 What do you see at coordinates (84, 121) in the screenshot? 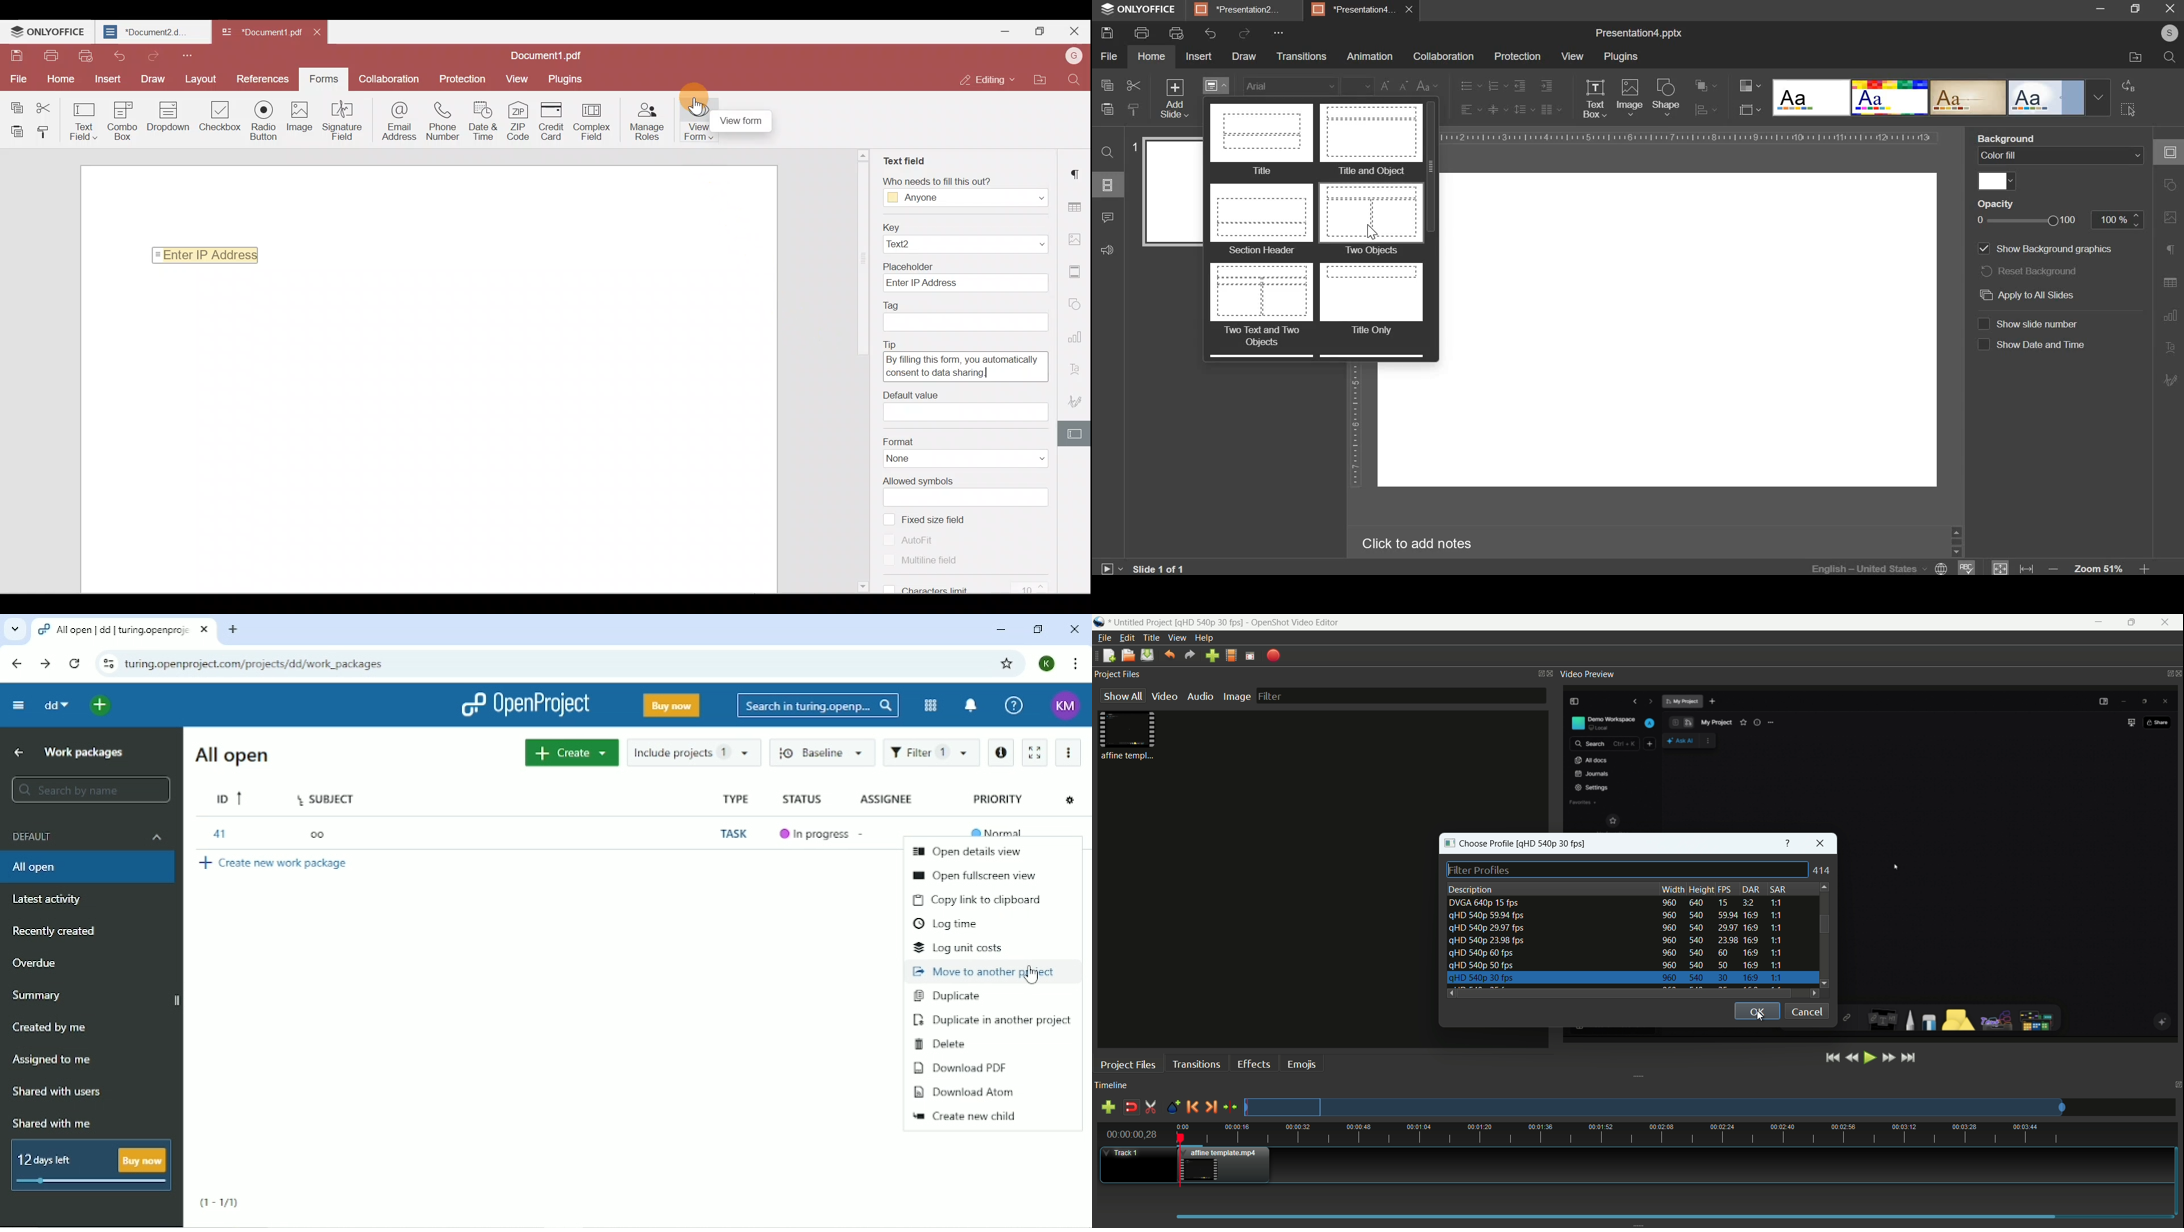
I see `Text field` at bounding box center [84, 121].